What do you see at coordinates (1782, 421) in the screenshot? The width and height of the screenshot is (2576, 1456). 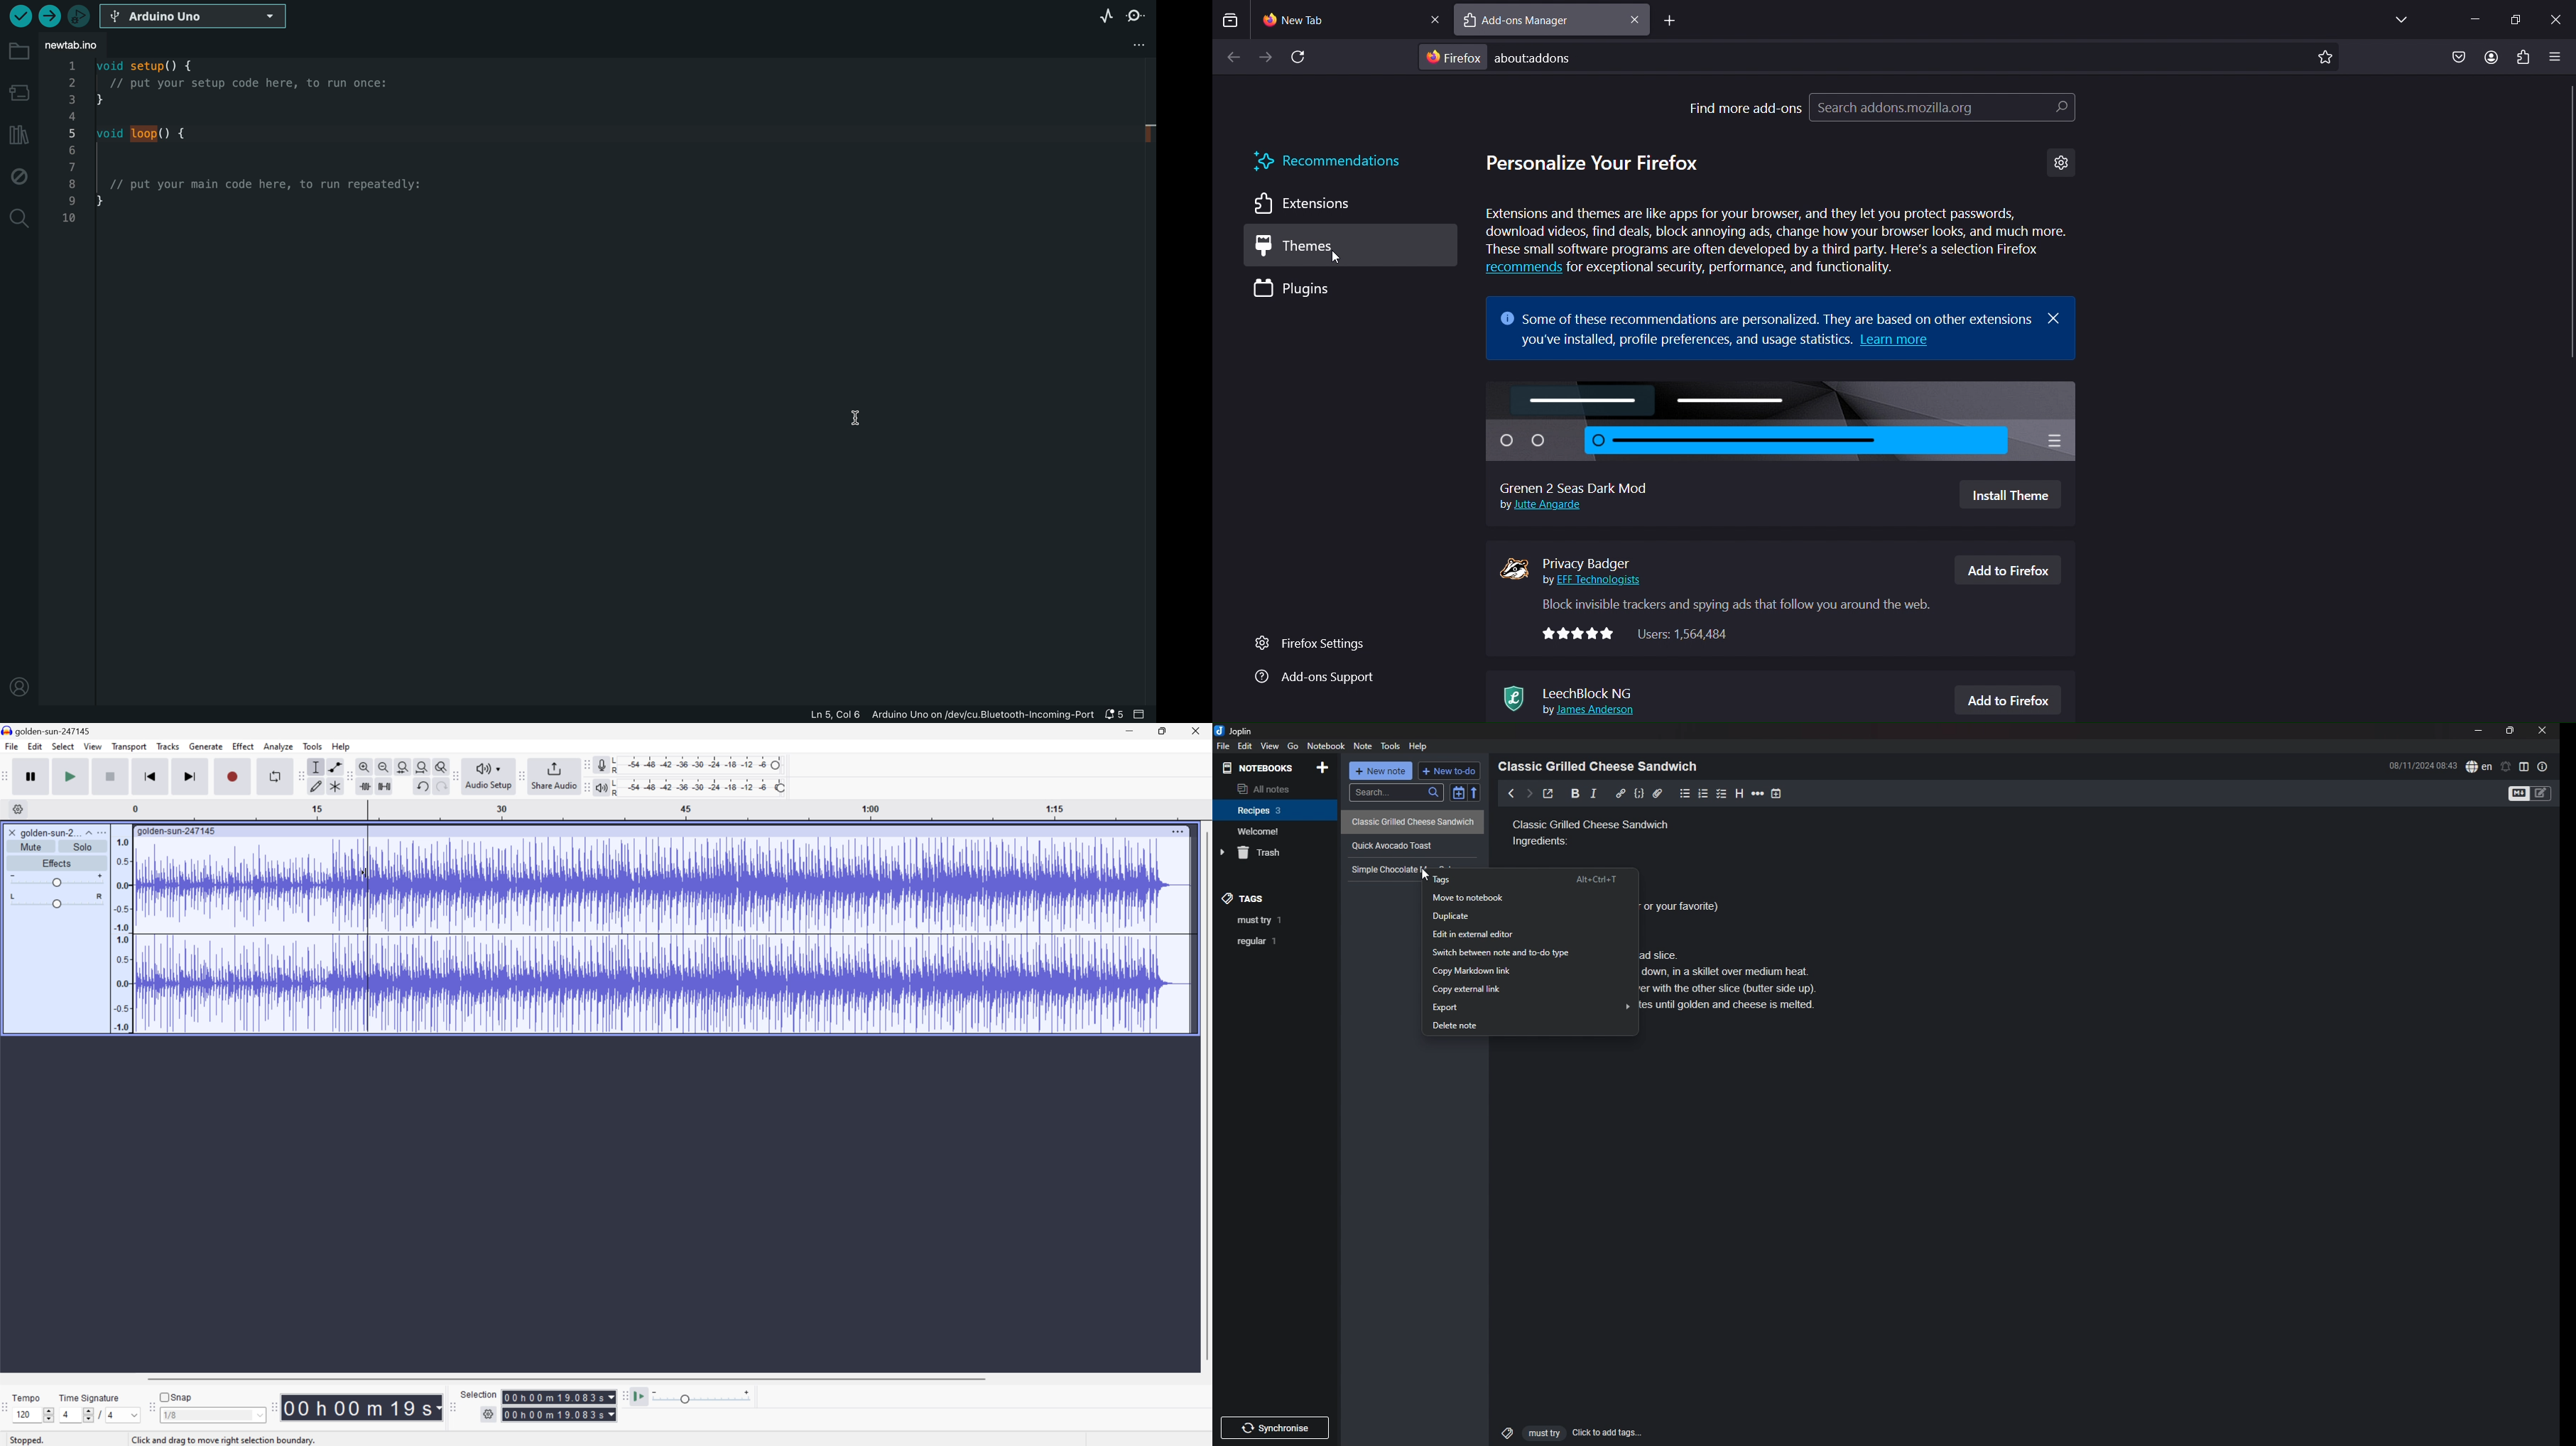 I see `grenen 2 seas dark mod` at bounding box center [1782, 421].